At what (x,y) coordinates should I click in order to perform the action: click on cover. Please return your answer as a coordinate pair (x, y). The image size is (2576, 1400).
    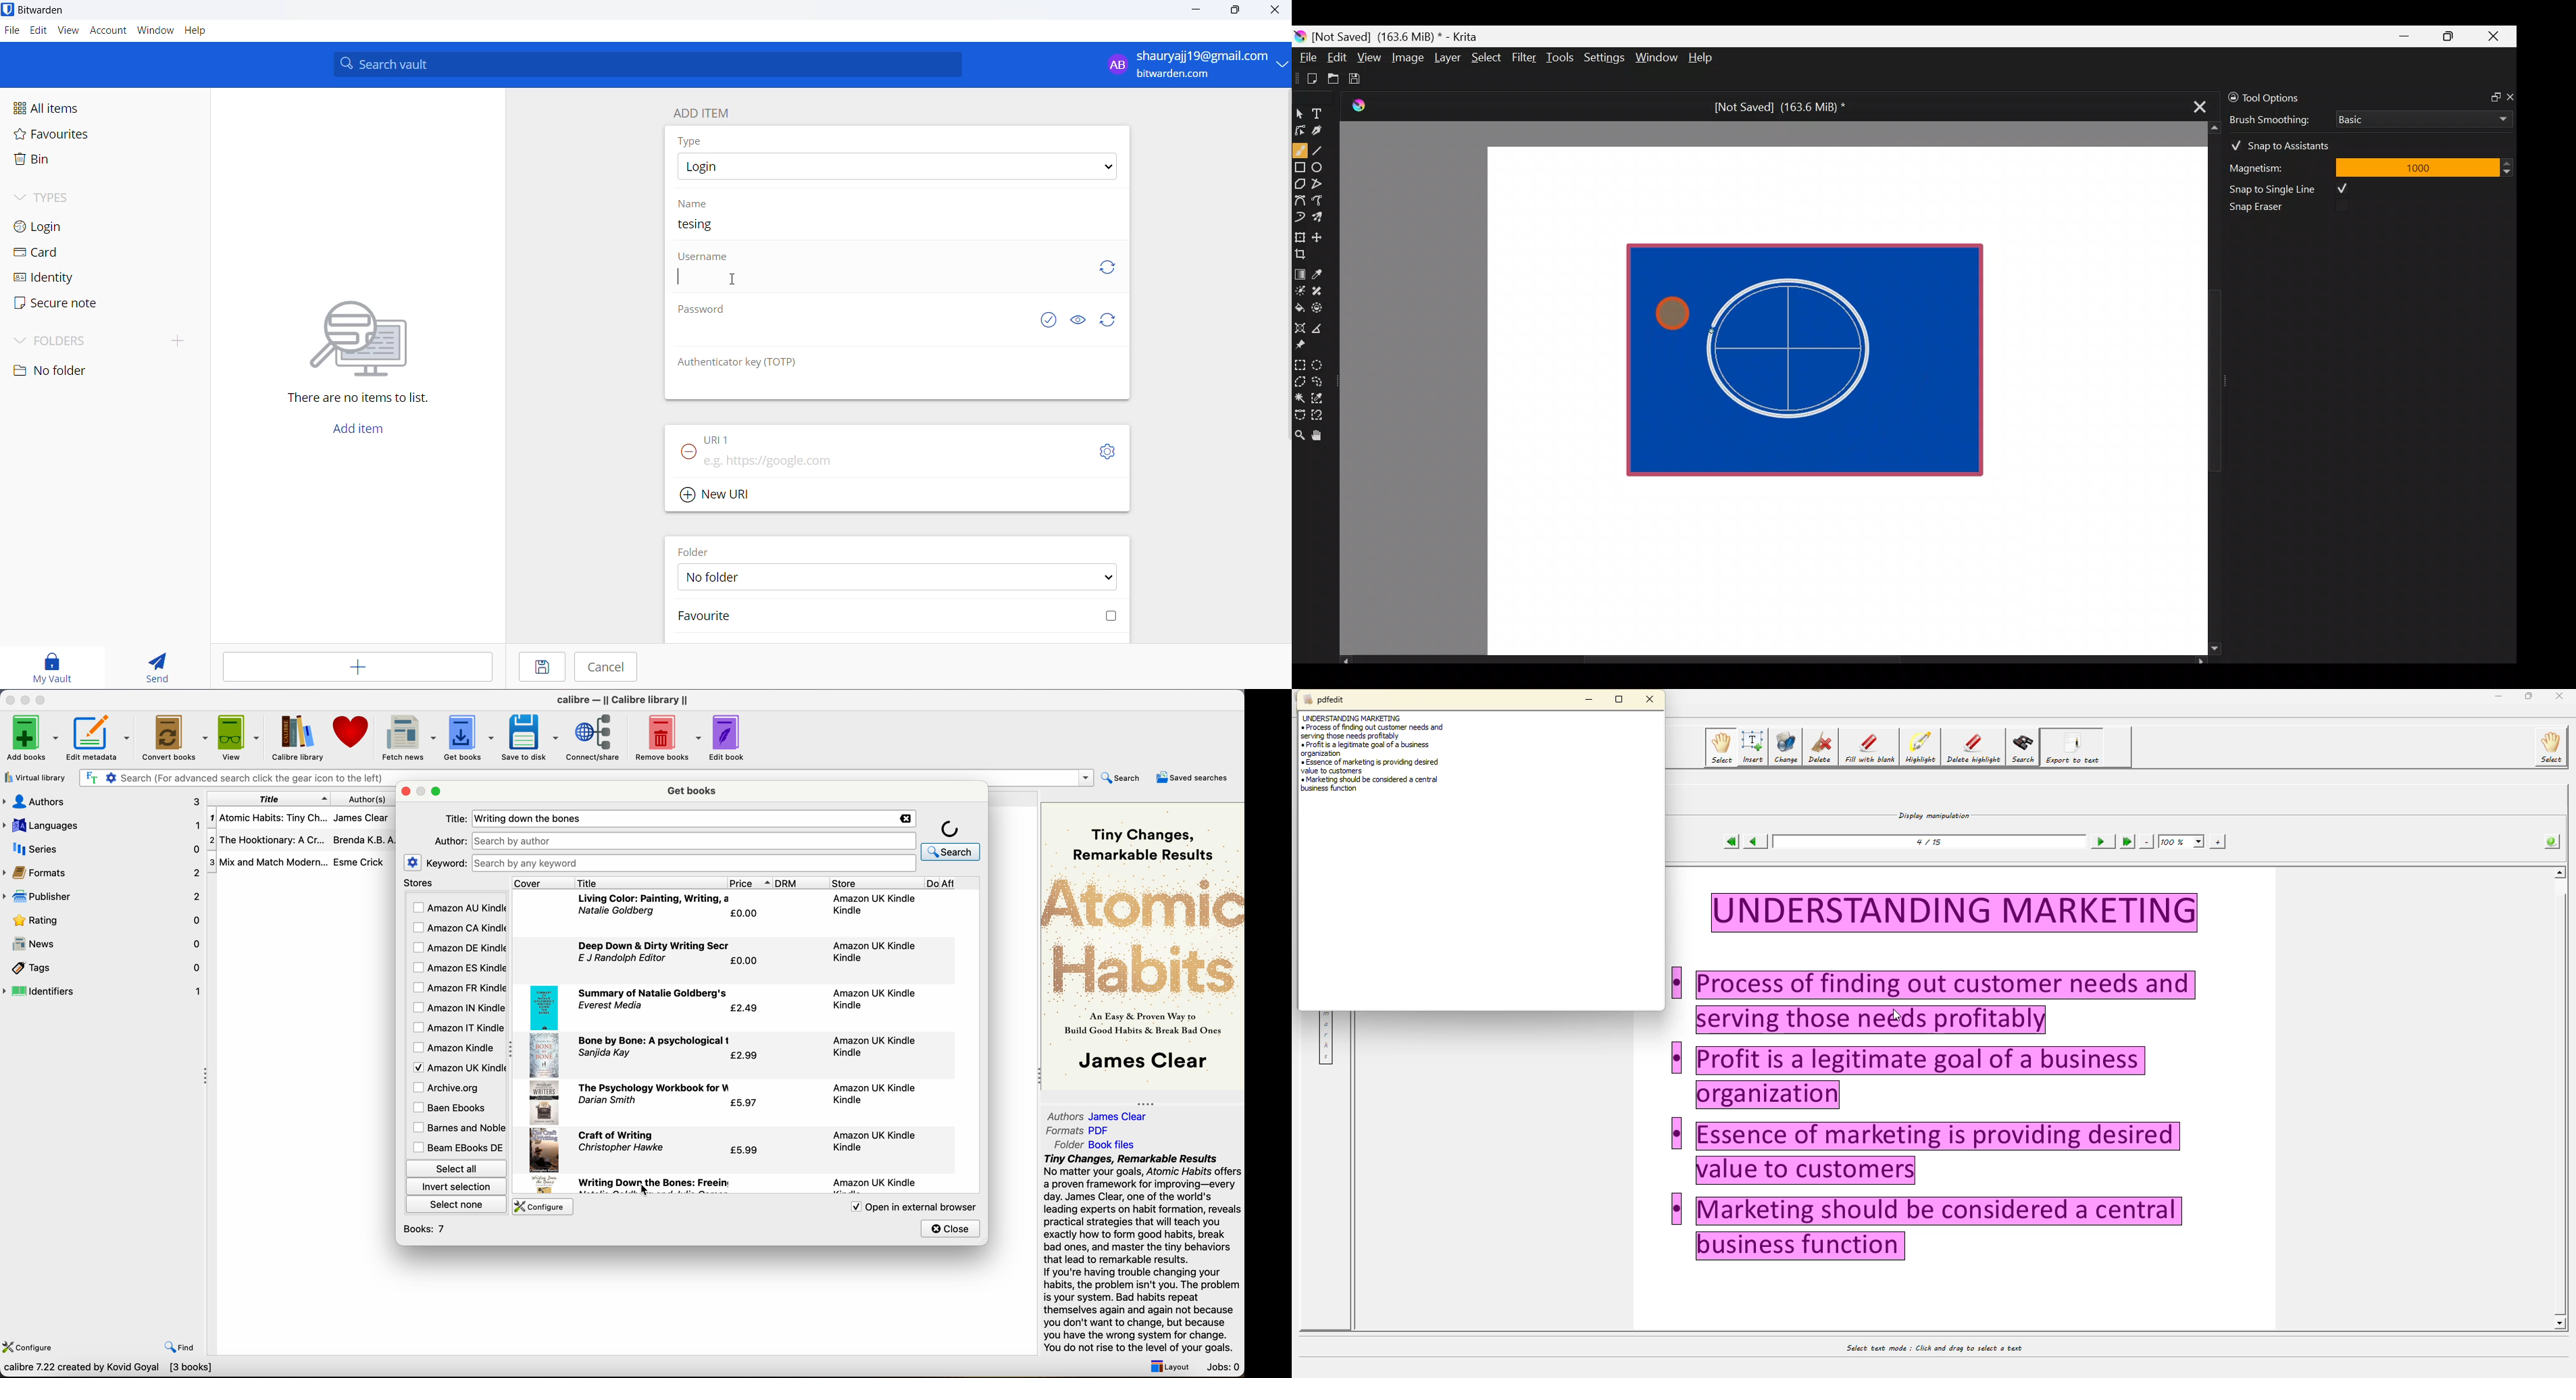
    Looking at the image, I should click on (543, 883).